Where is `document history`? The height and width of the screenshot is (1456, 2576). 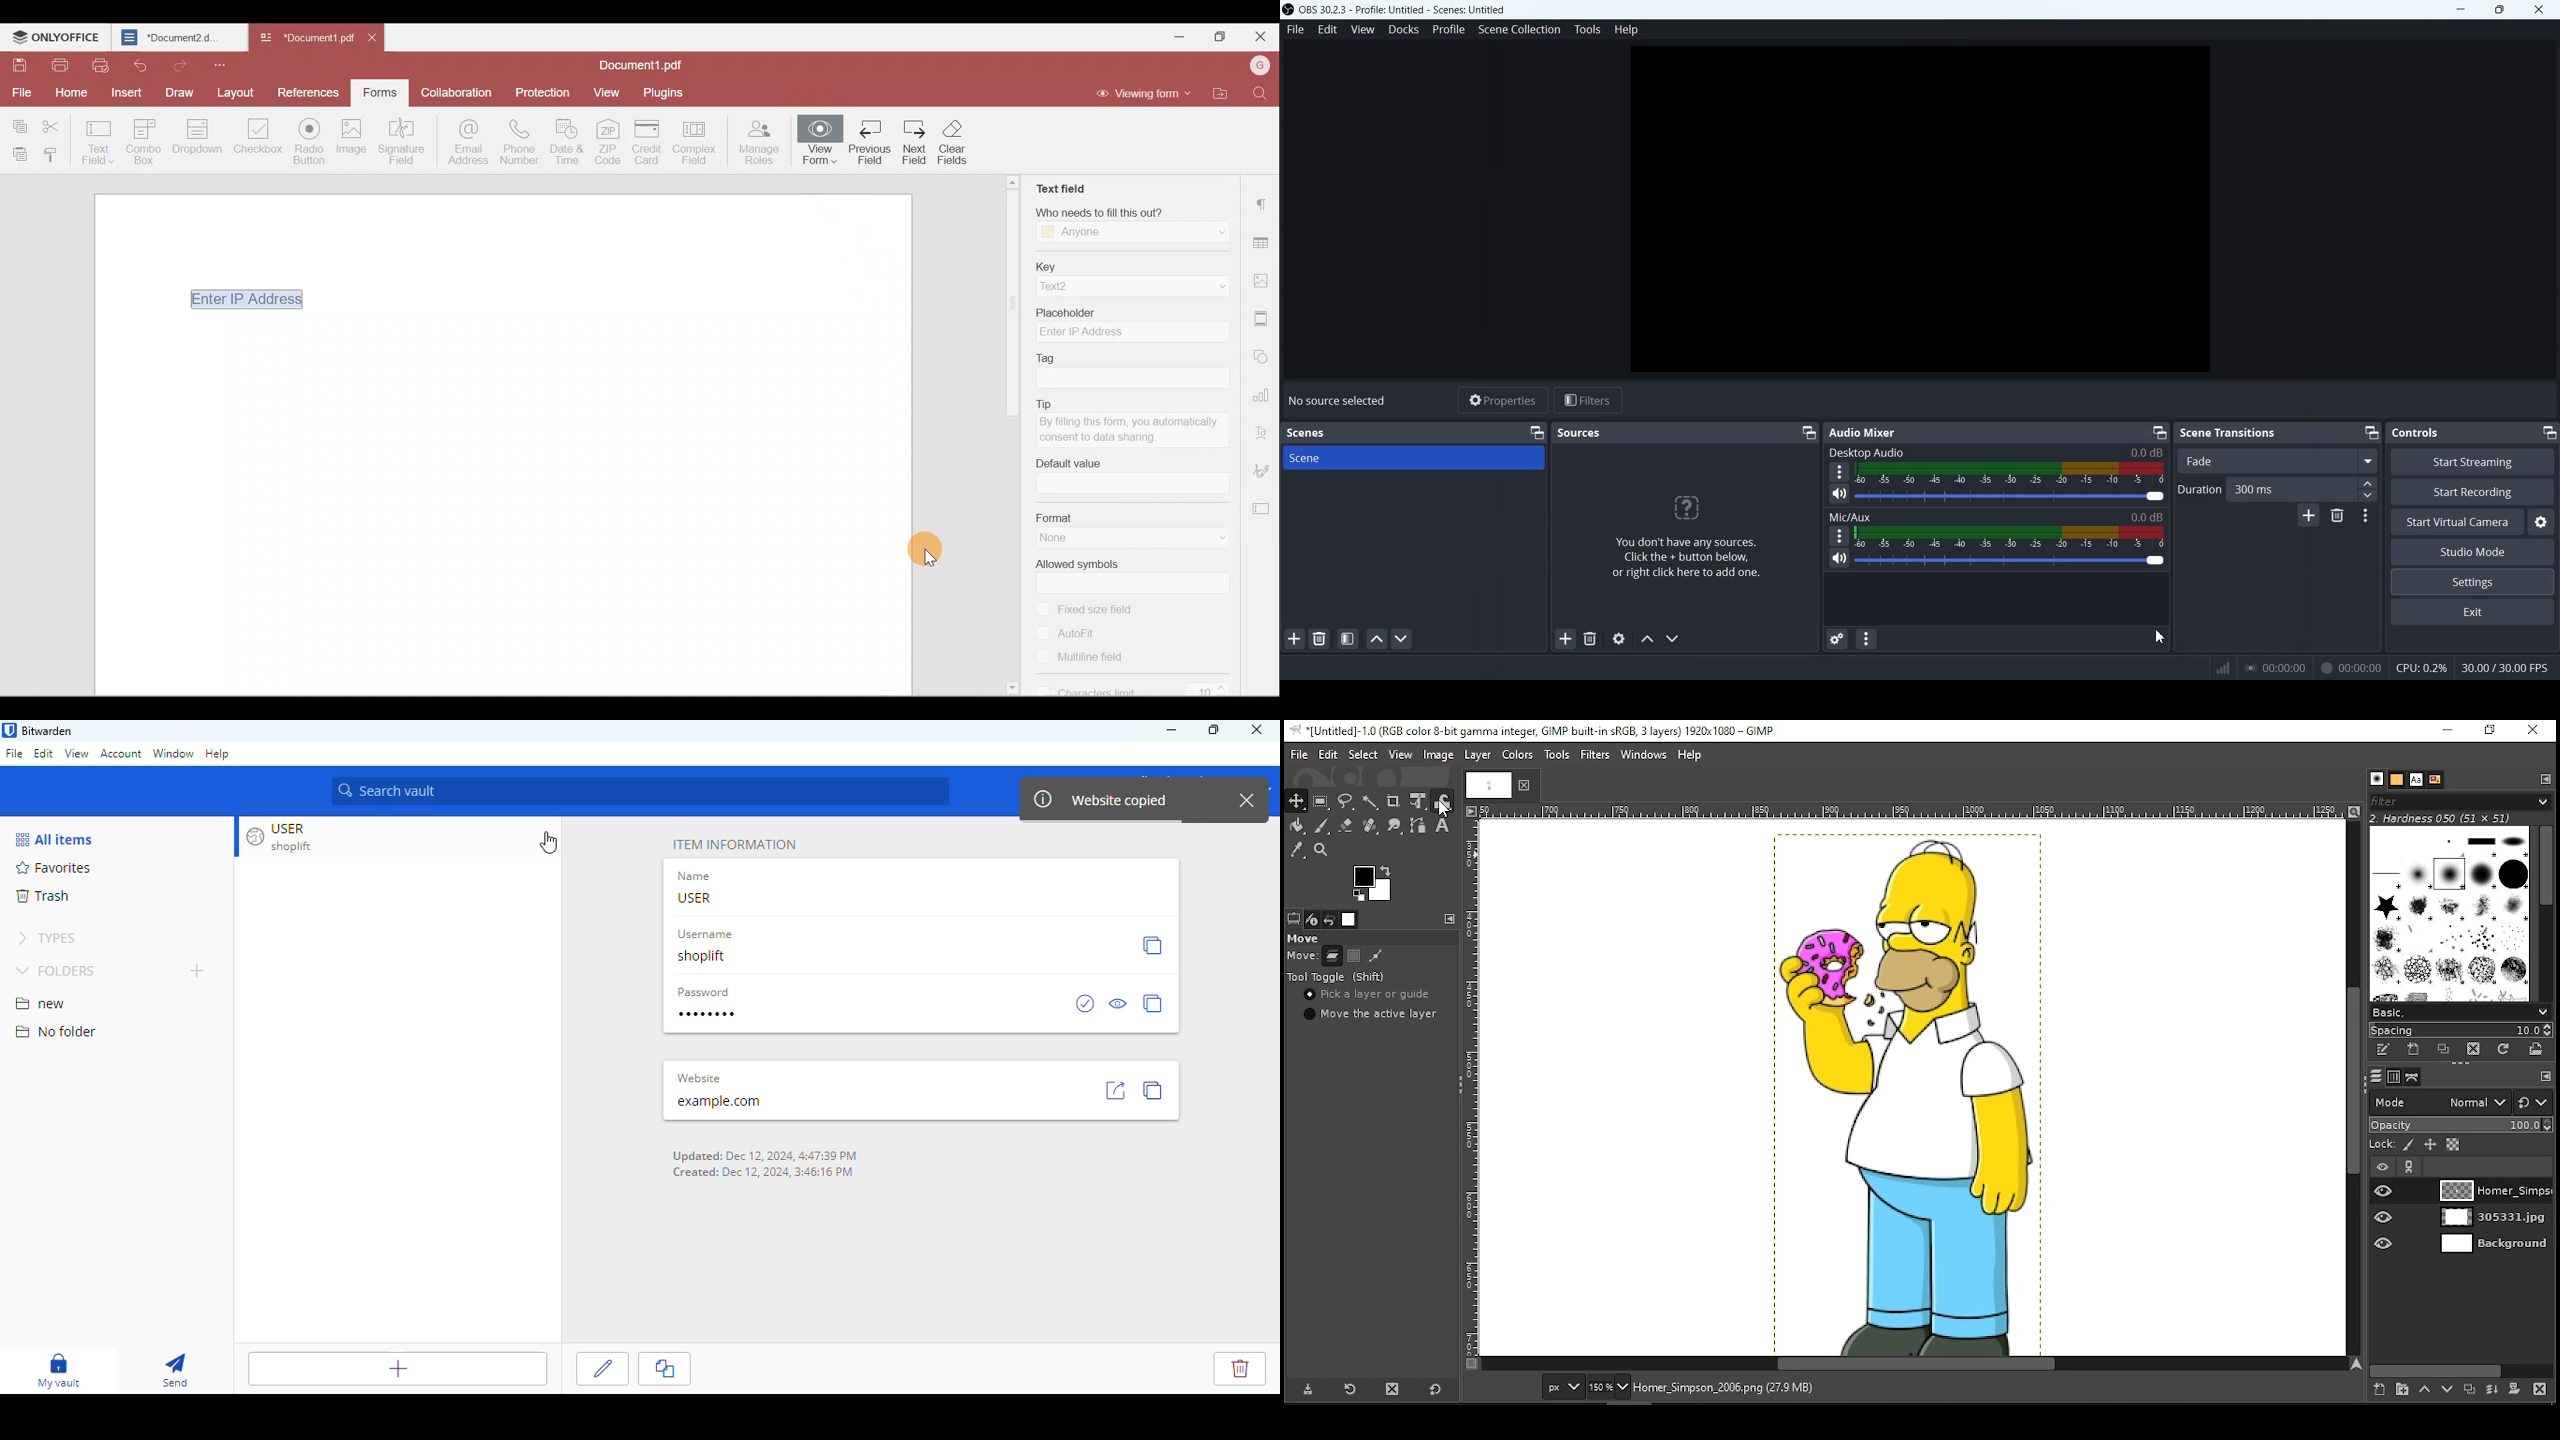 document history is located at coordinates (2436, 780).